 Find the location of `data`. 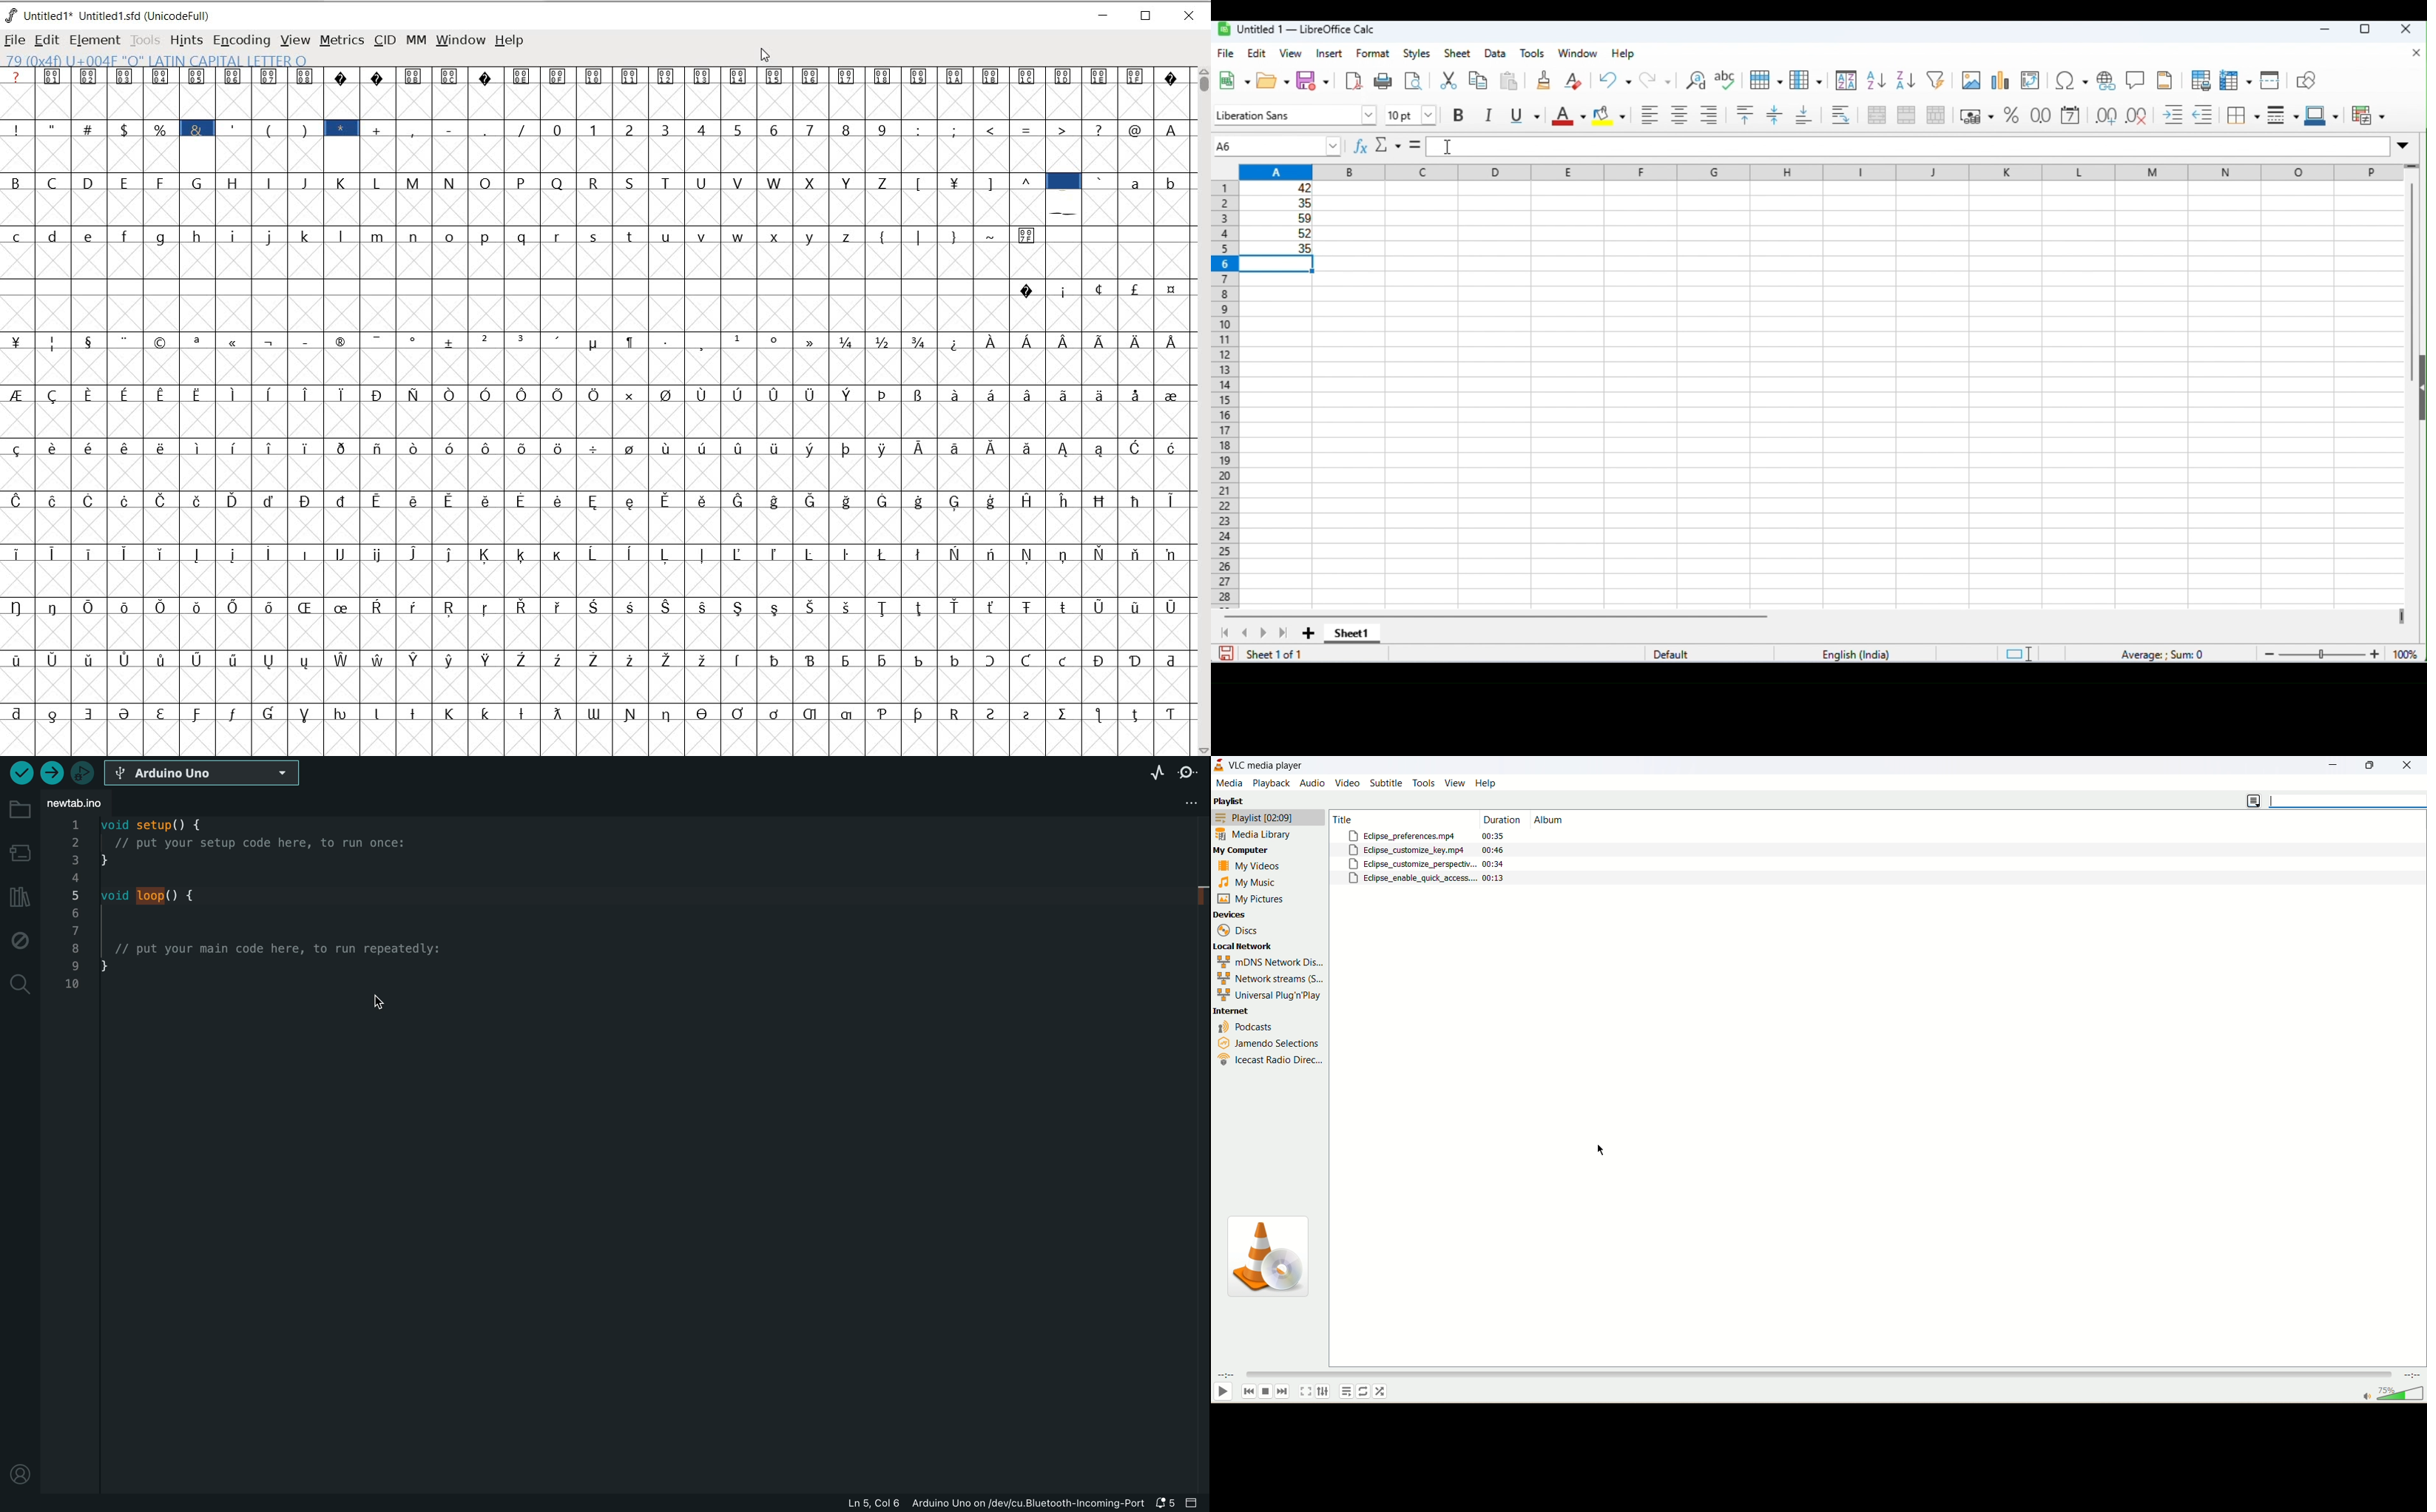

data is located at coordinates (1496, 54).